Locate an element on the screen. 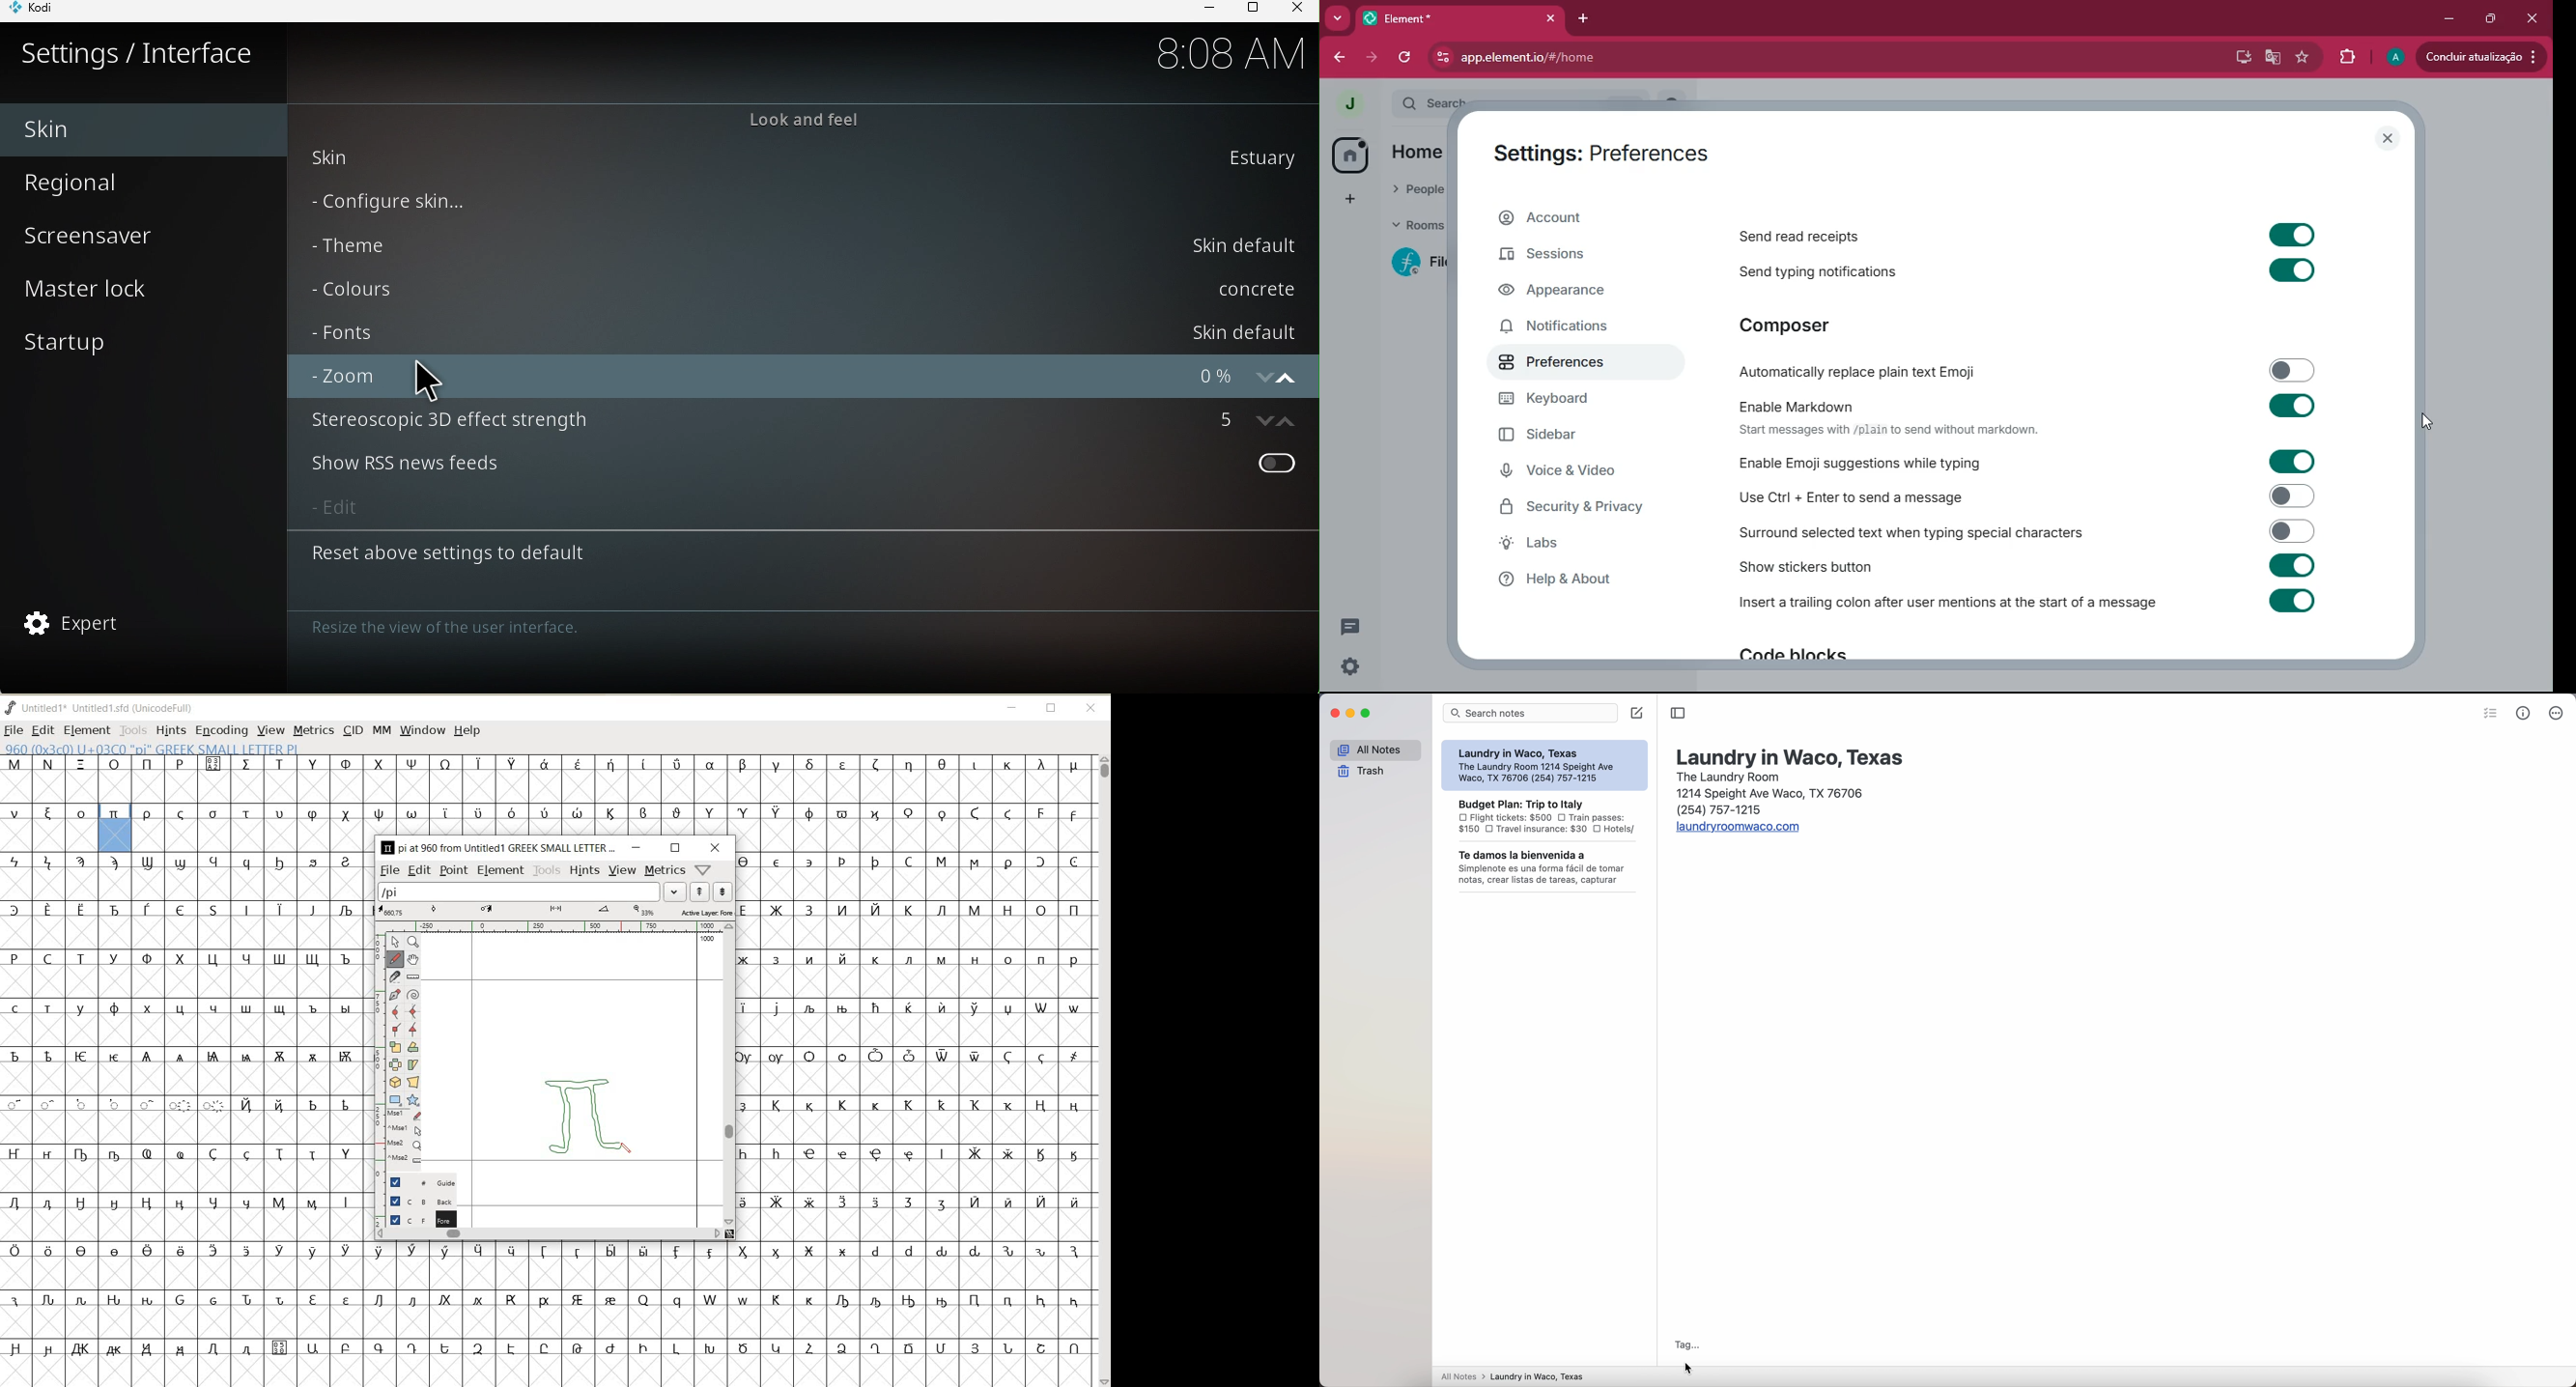  back is located at coordinates (1342, 58).